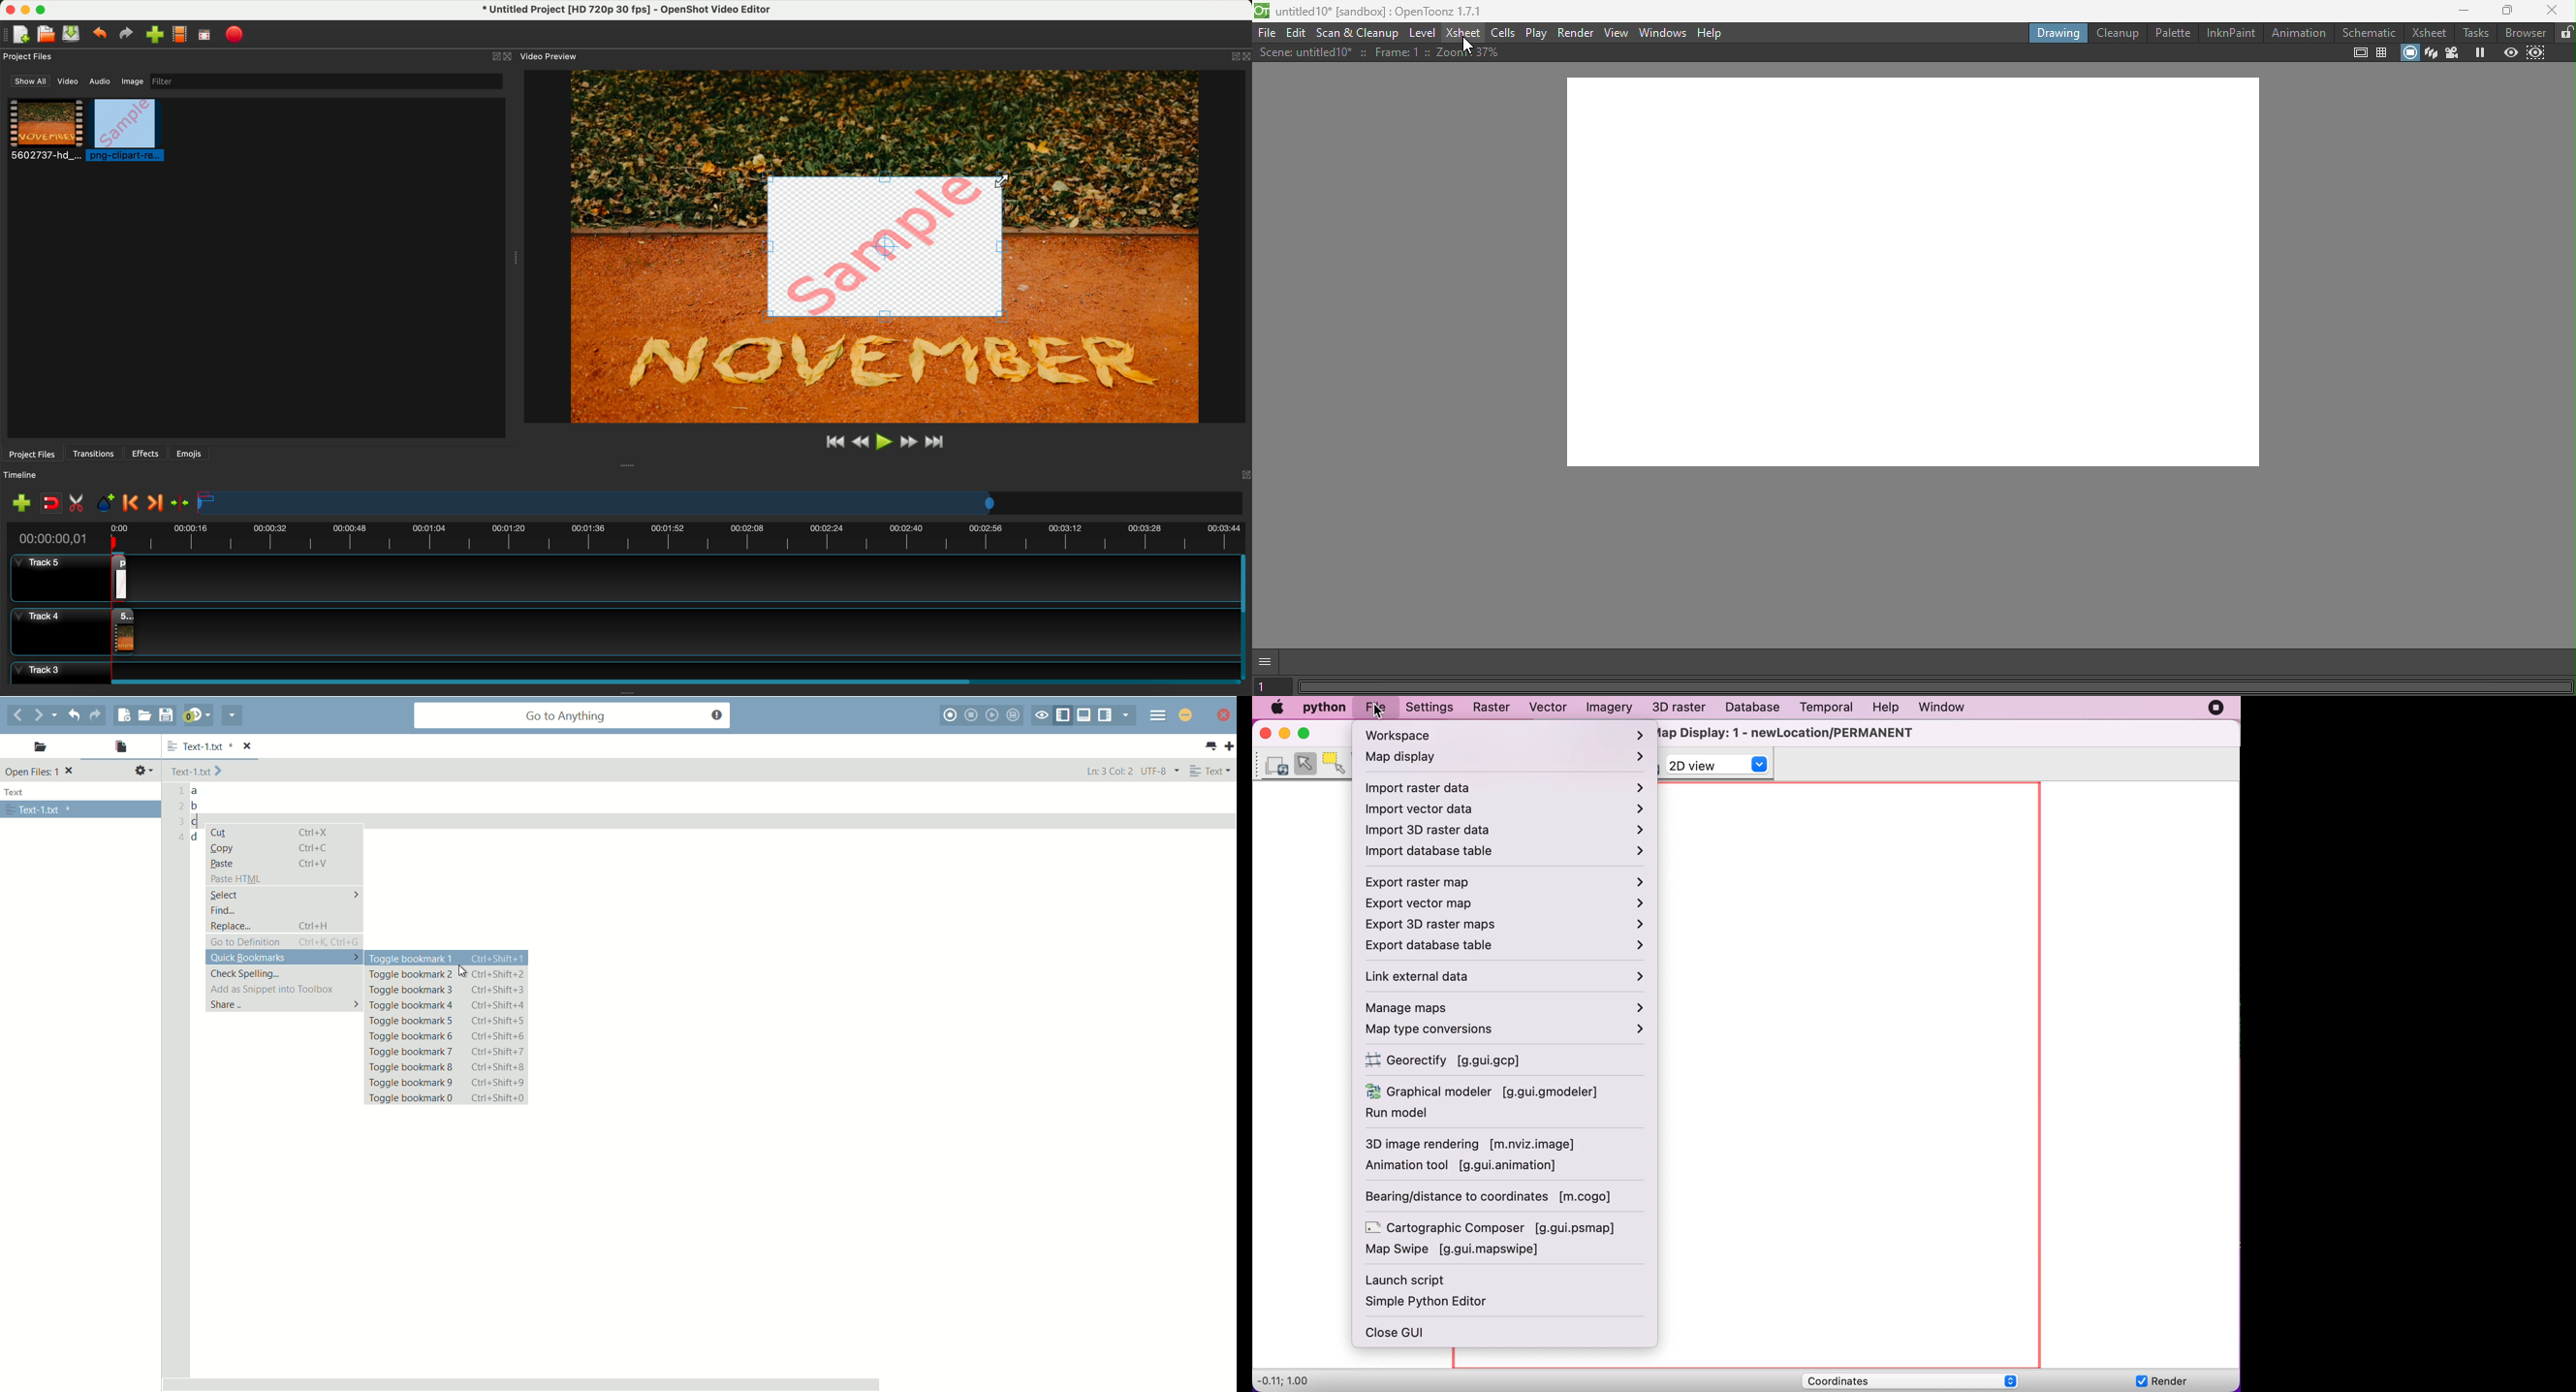 Image resolution: width=2576 pixels, height=1400 pixels. What do you see at coordinates (79, 505) in the screenshot?
I see `enable razor` at bounding box center [79, 505].